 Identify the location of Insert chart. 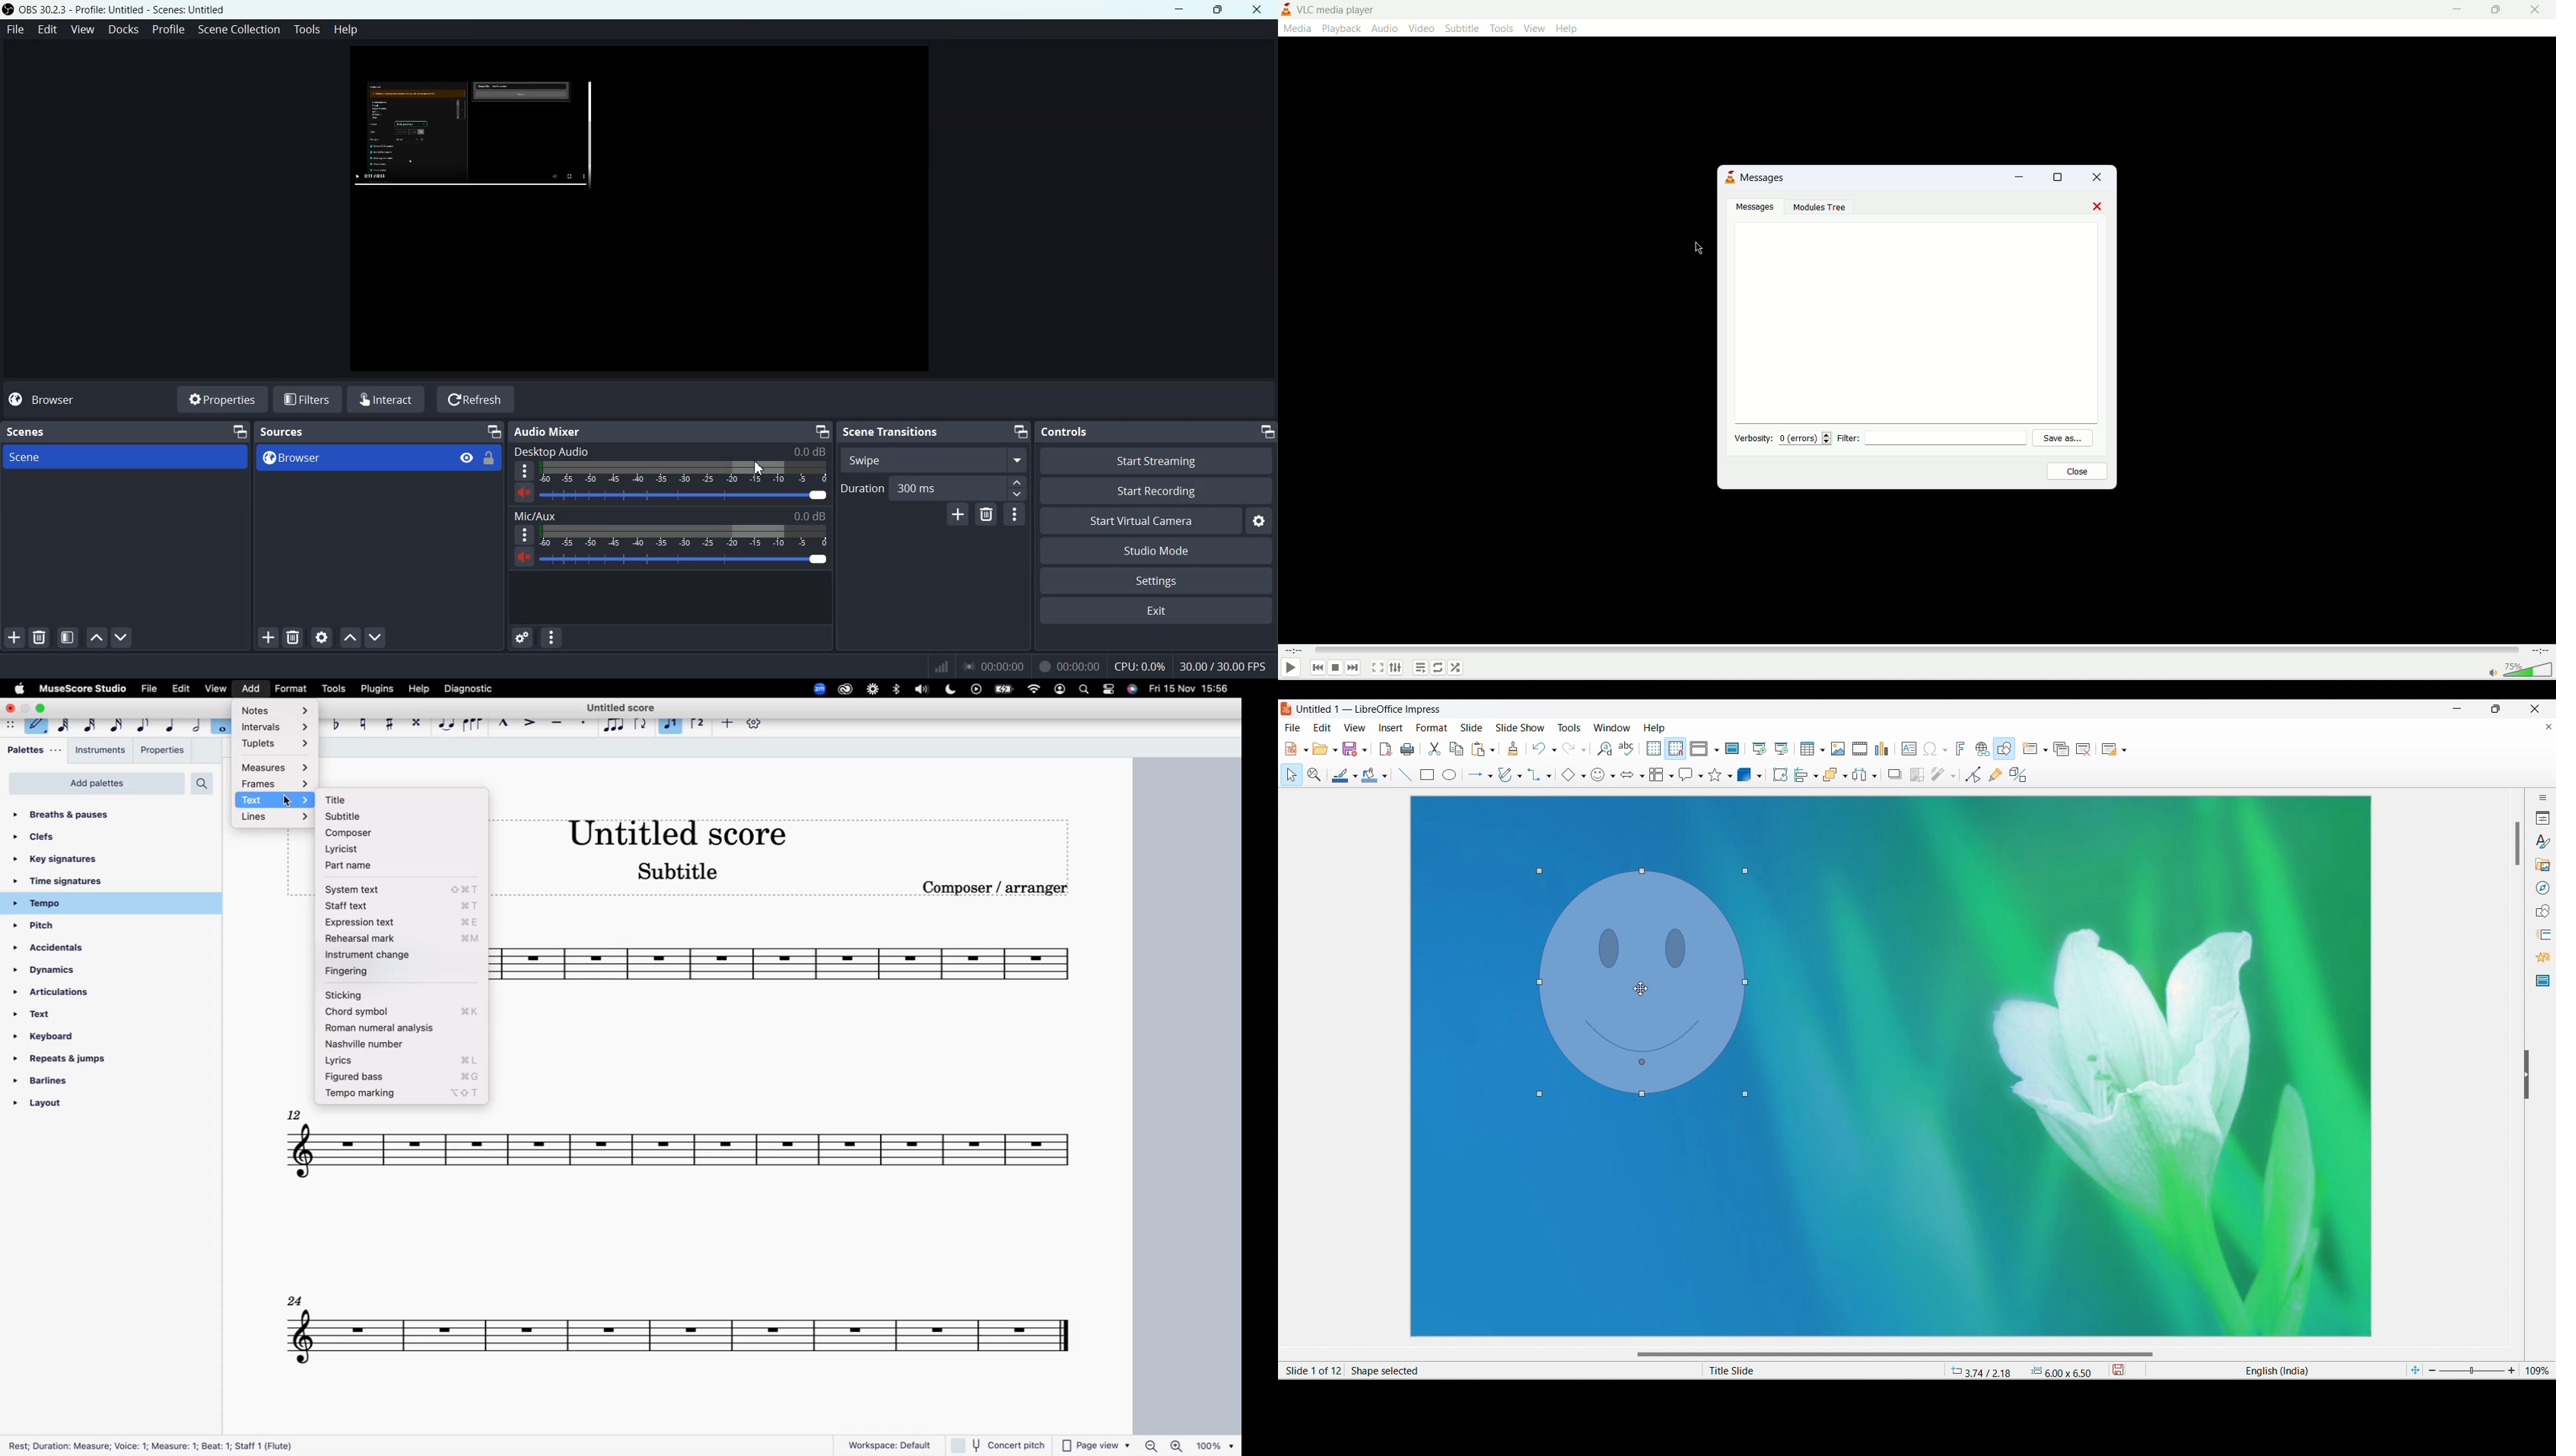
(1882, 749).